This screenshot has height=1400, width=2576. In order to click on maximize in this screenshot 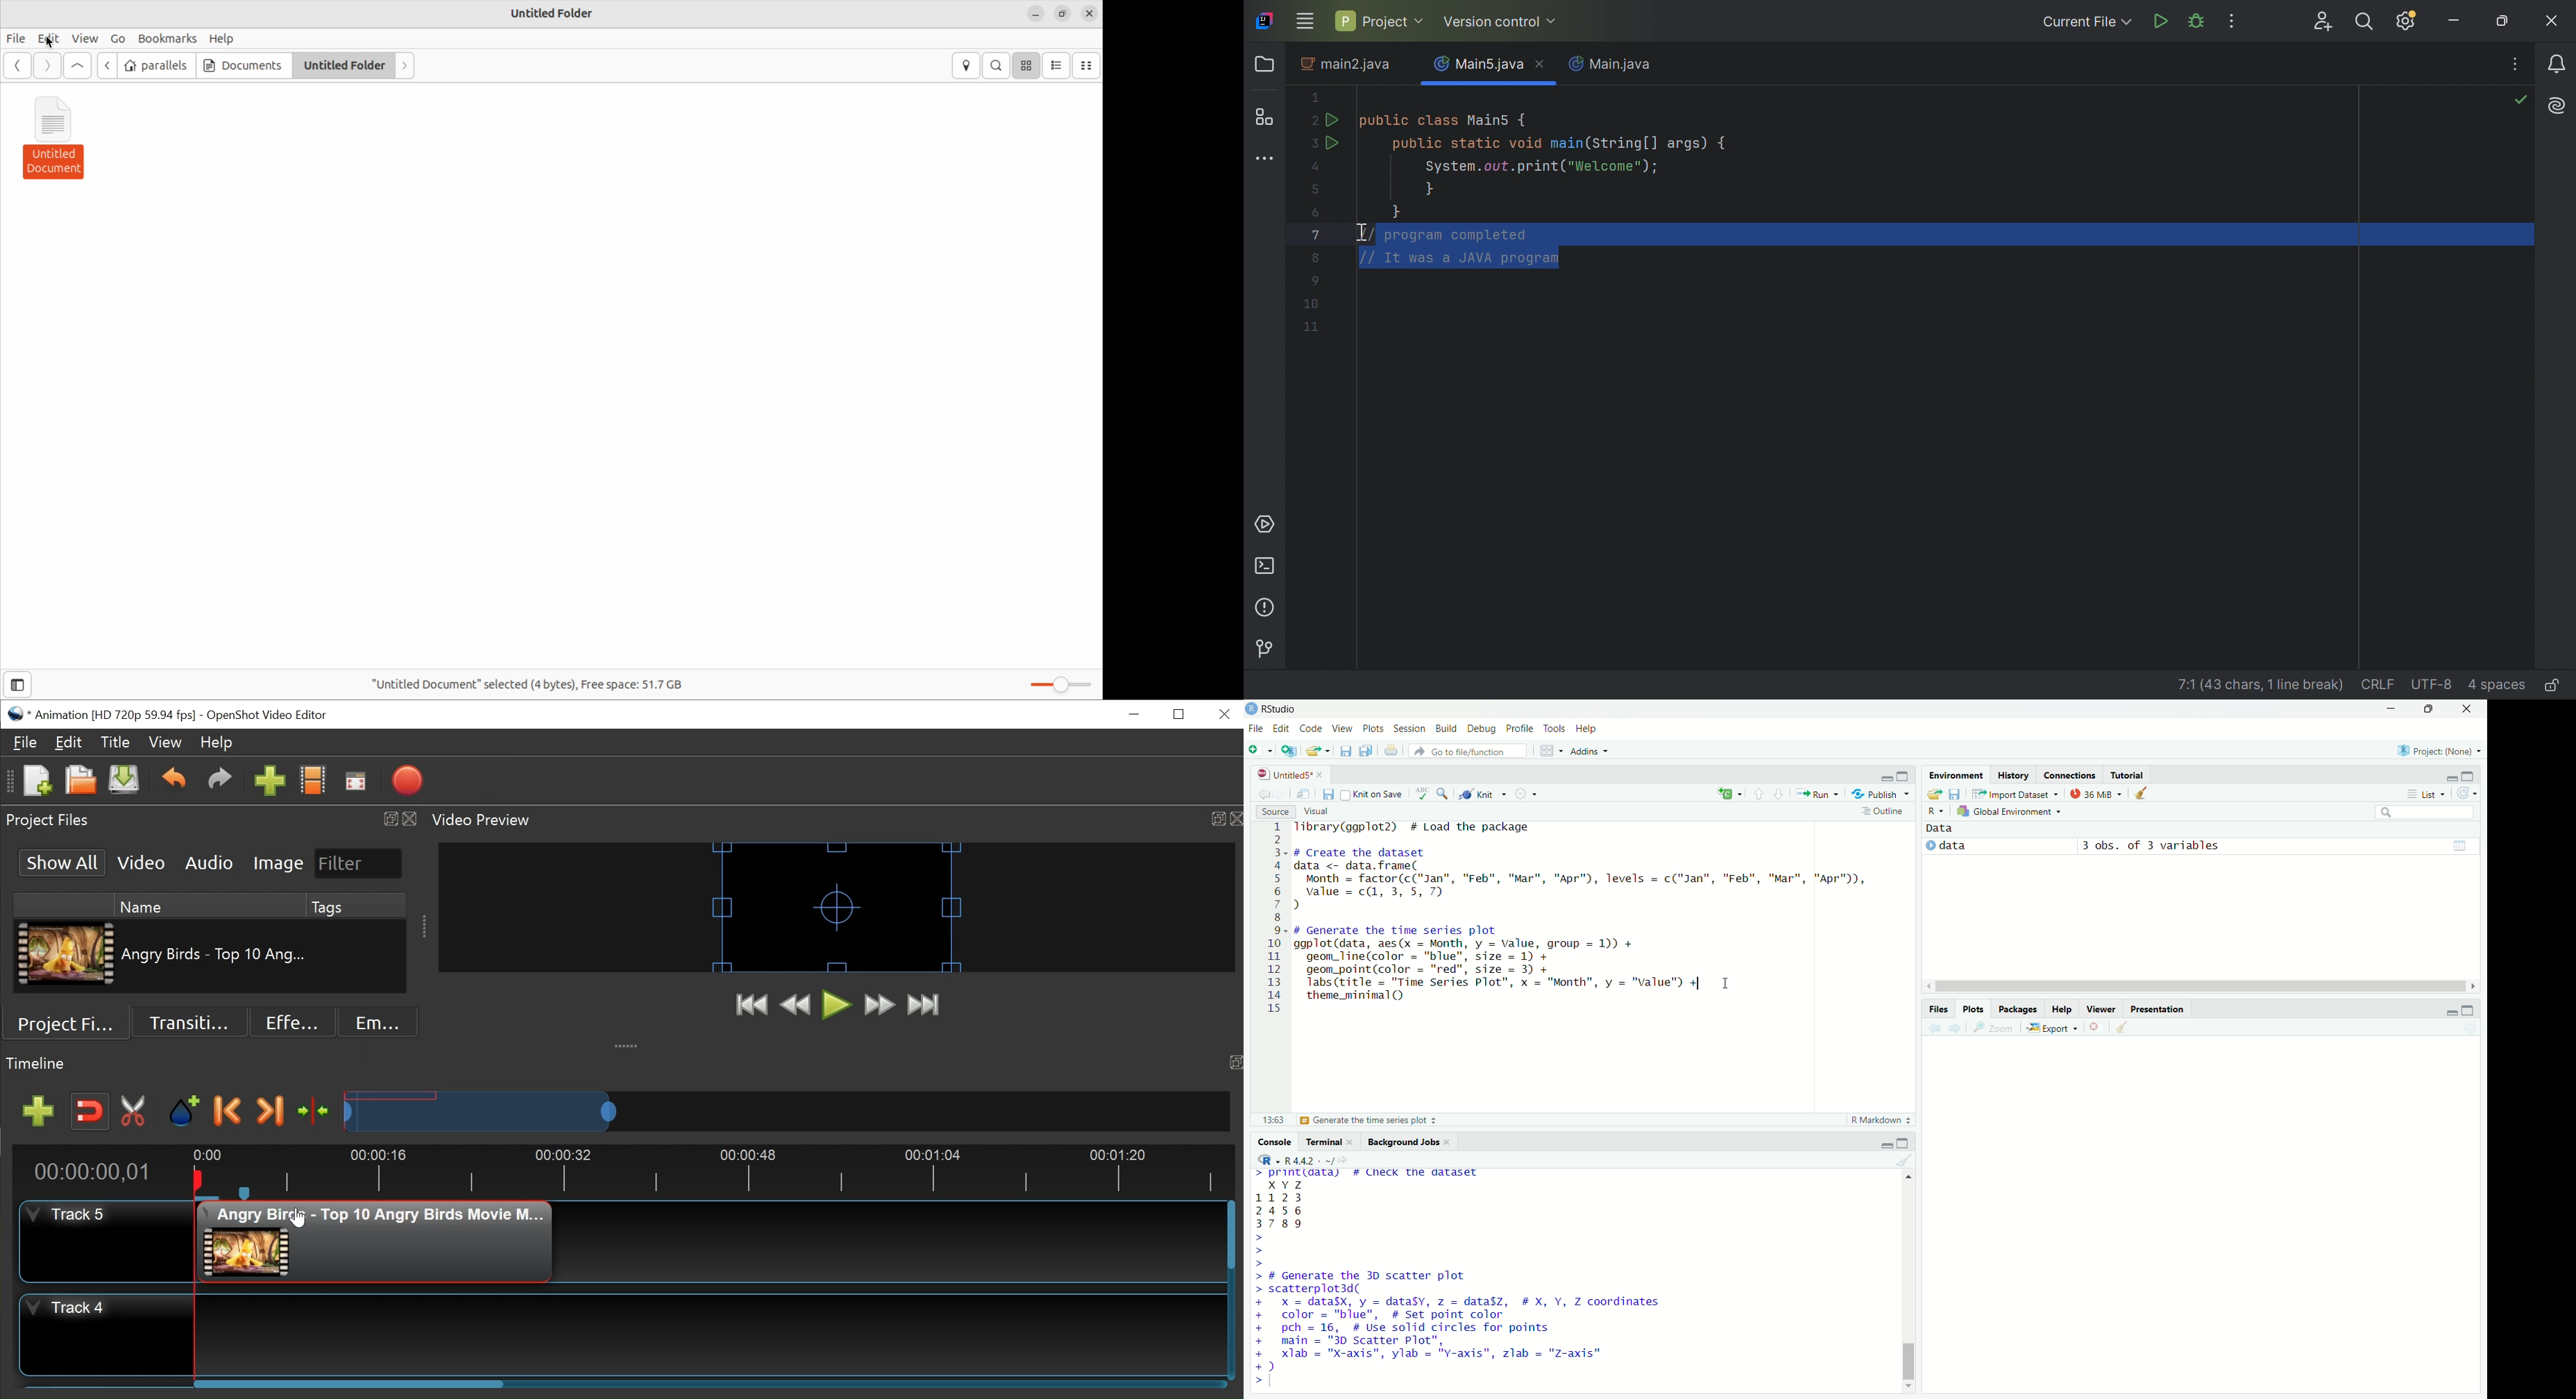, I will do `click(2474, 775)`.